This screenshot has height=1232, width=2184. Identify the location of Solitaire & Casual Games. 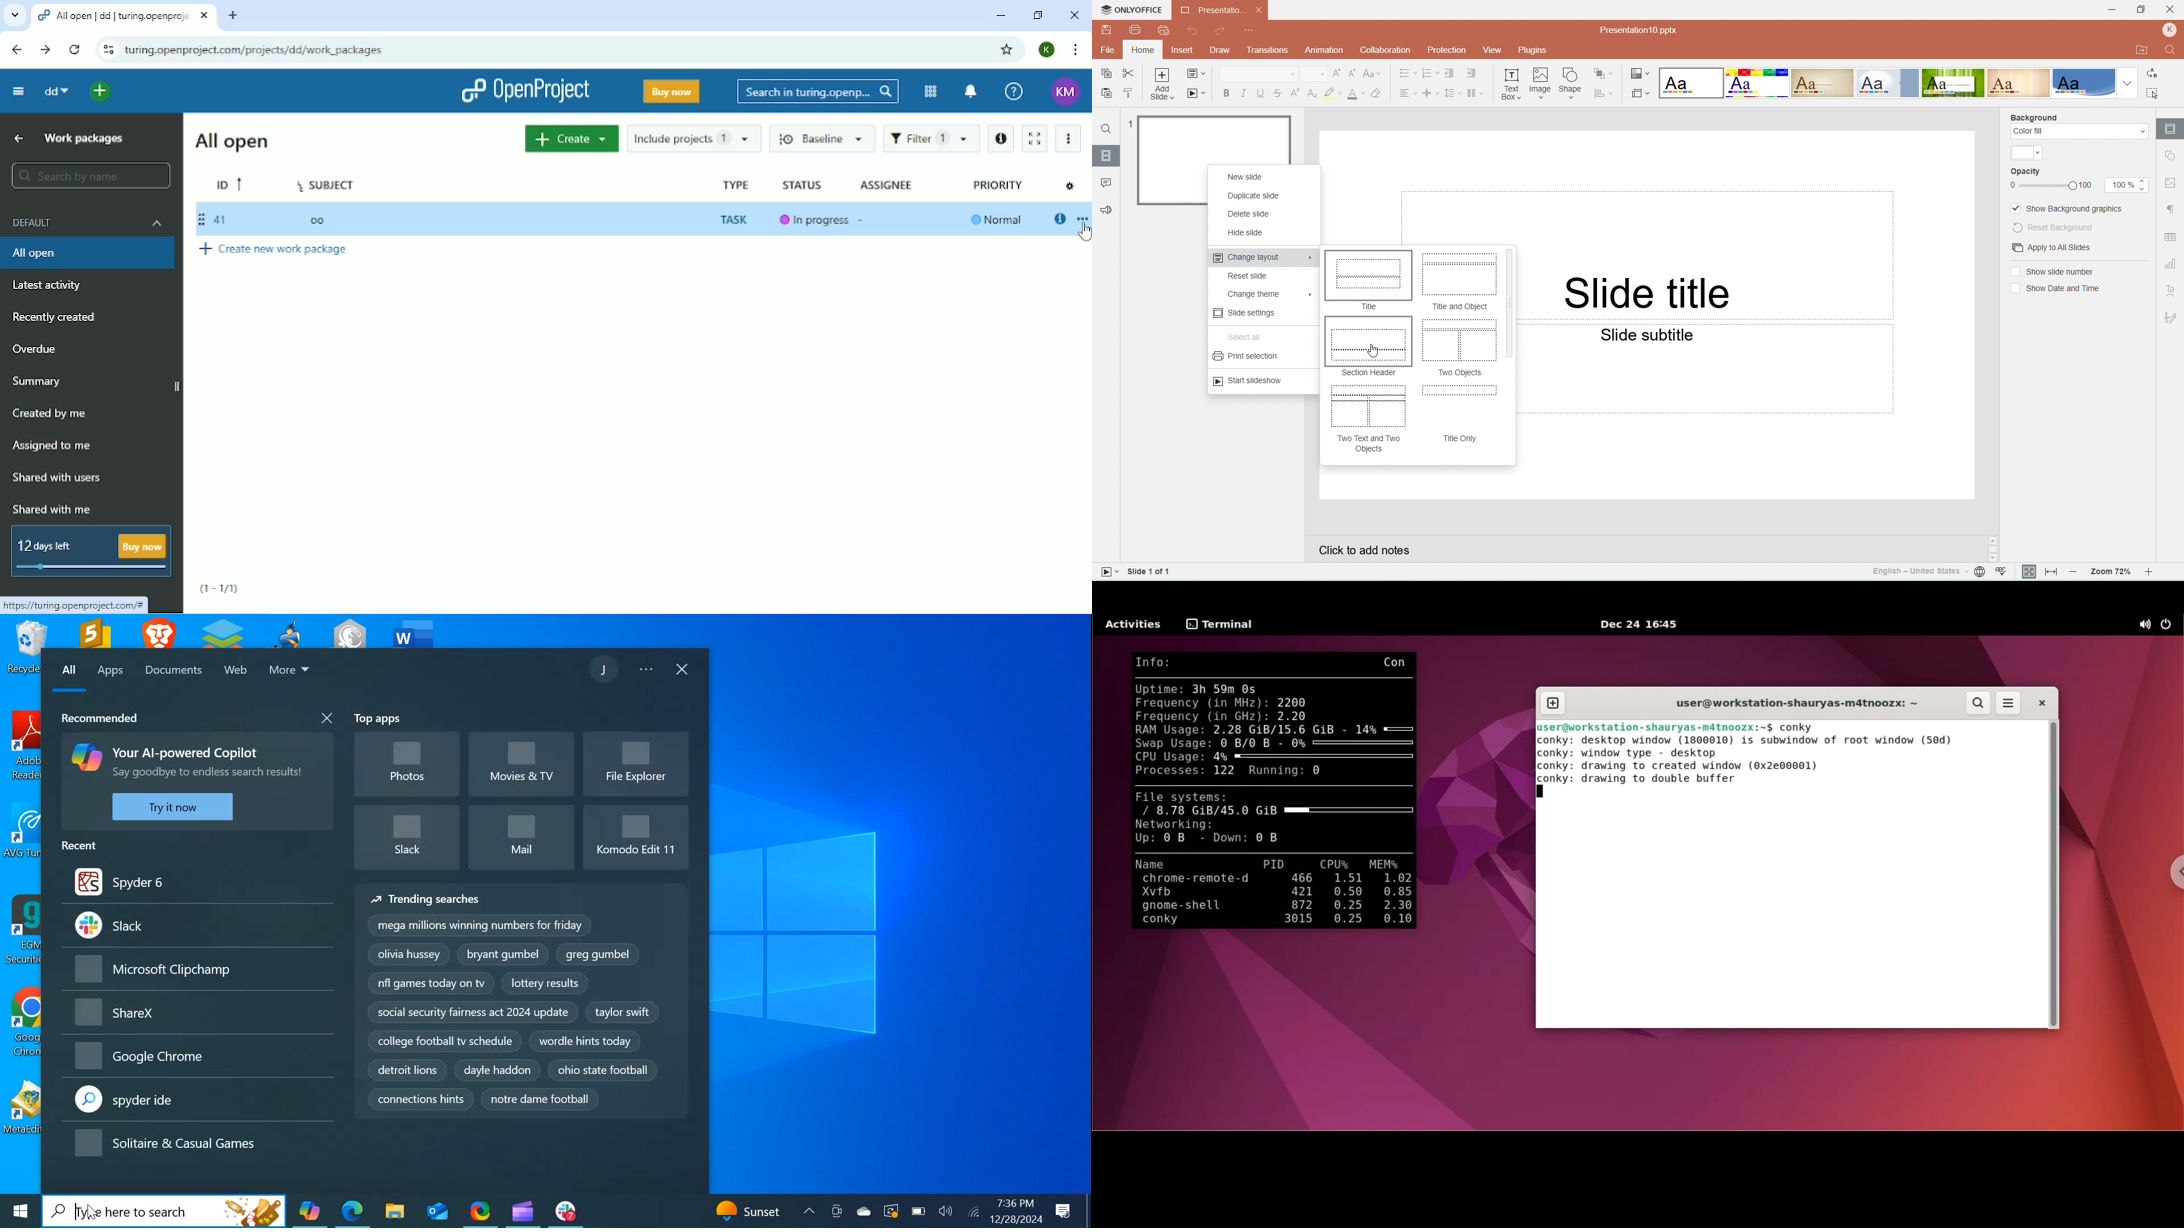
(192, 1144).